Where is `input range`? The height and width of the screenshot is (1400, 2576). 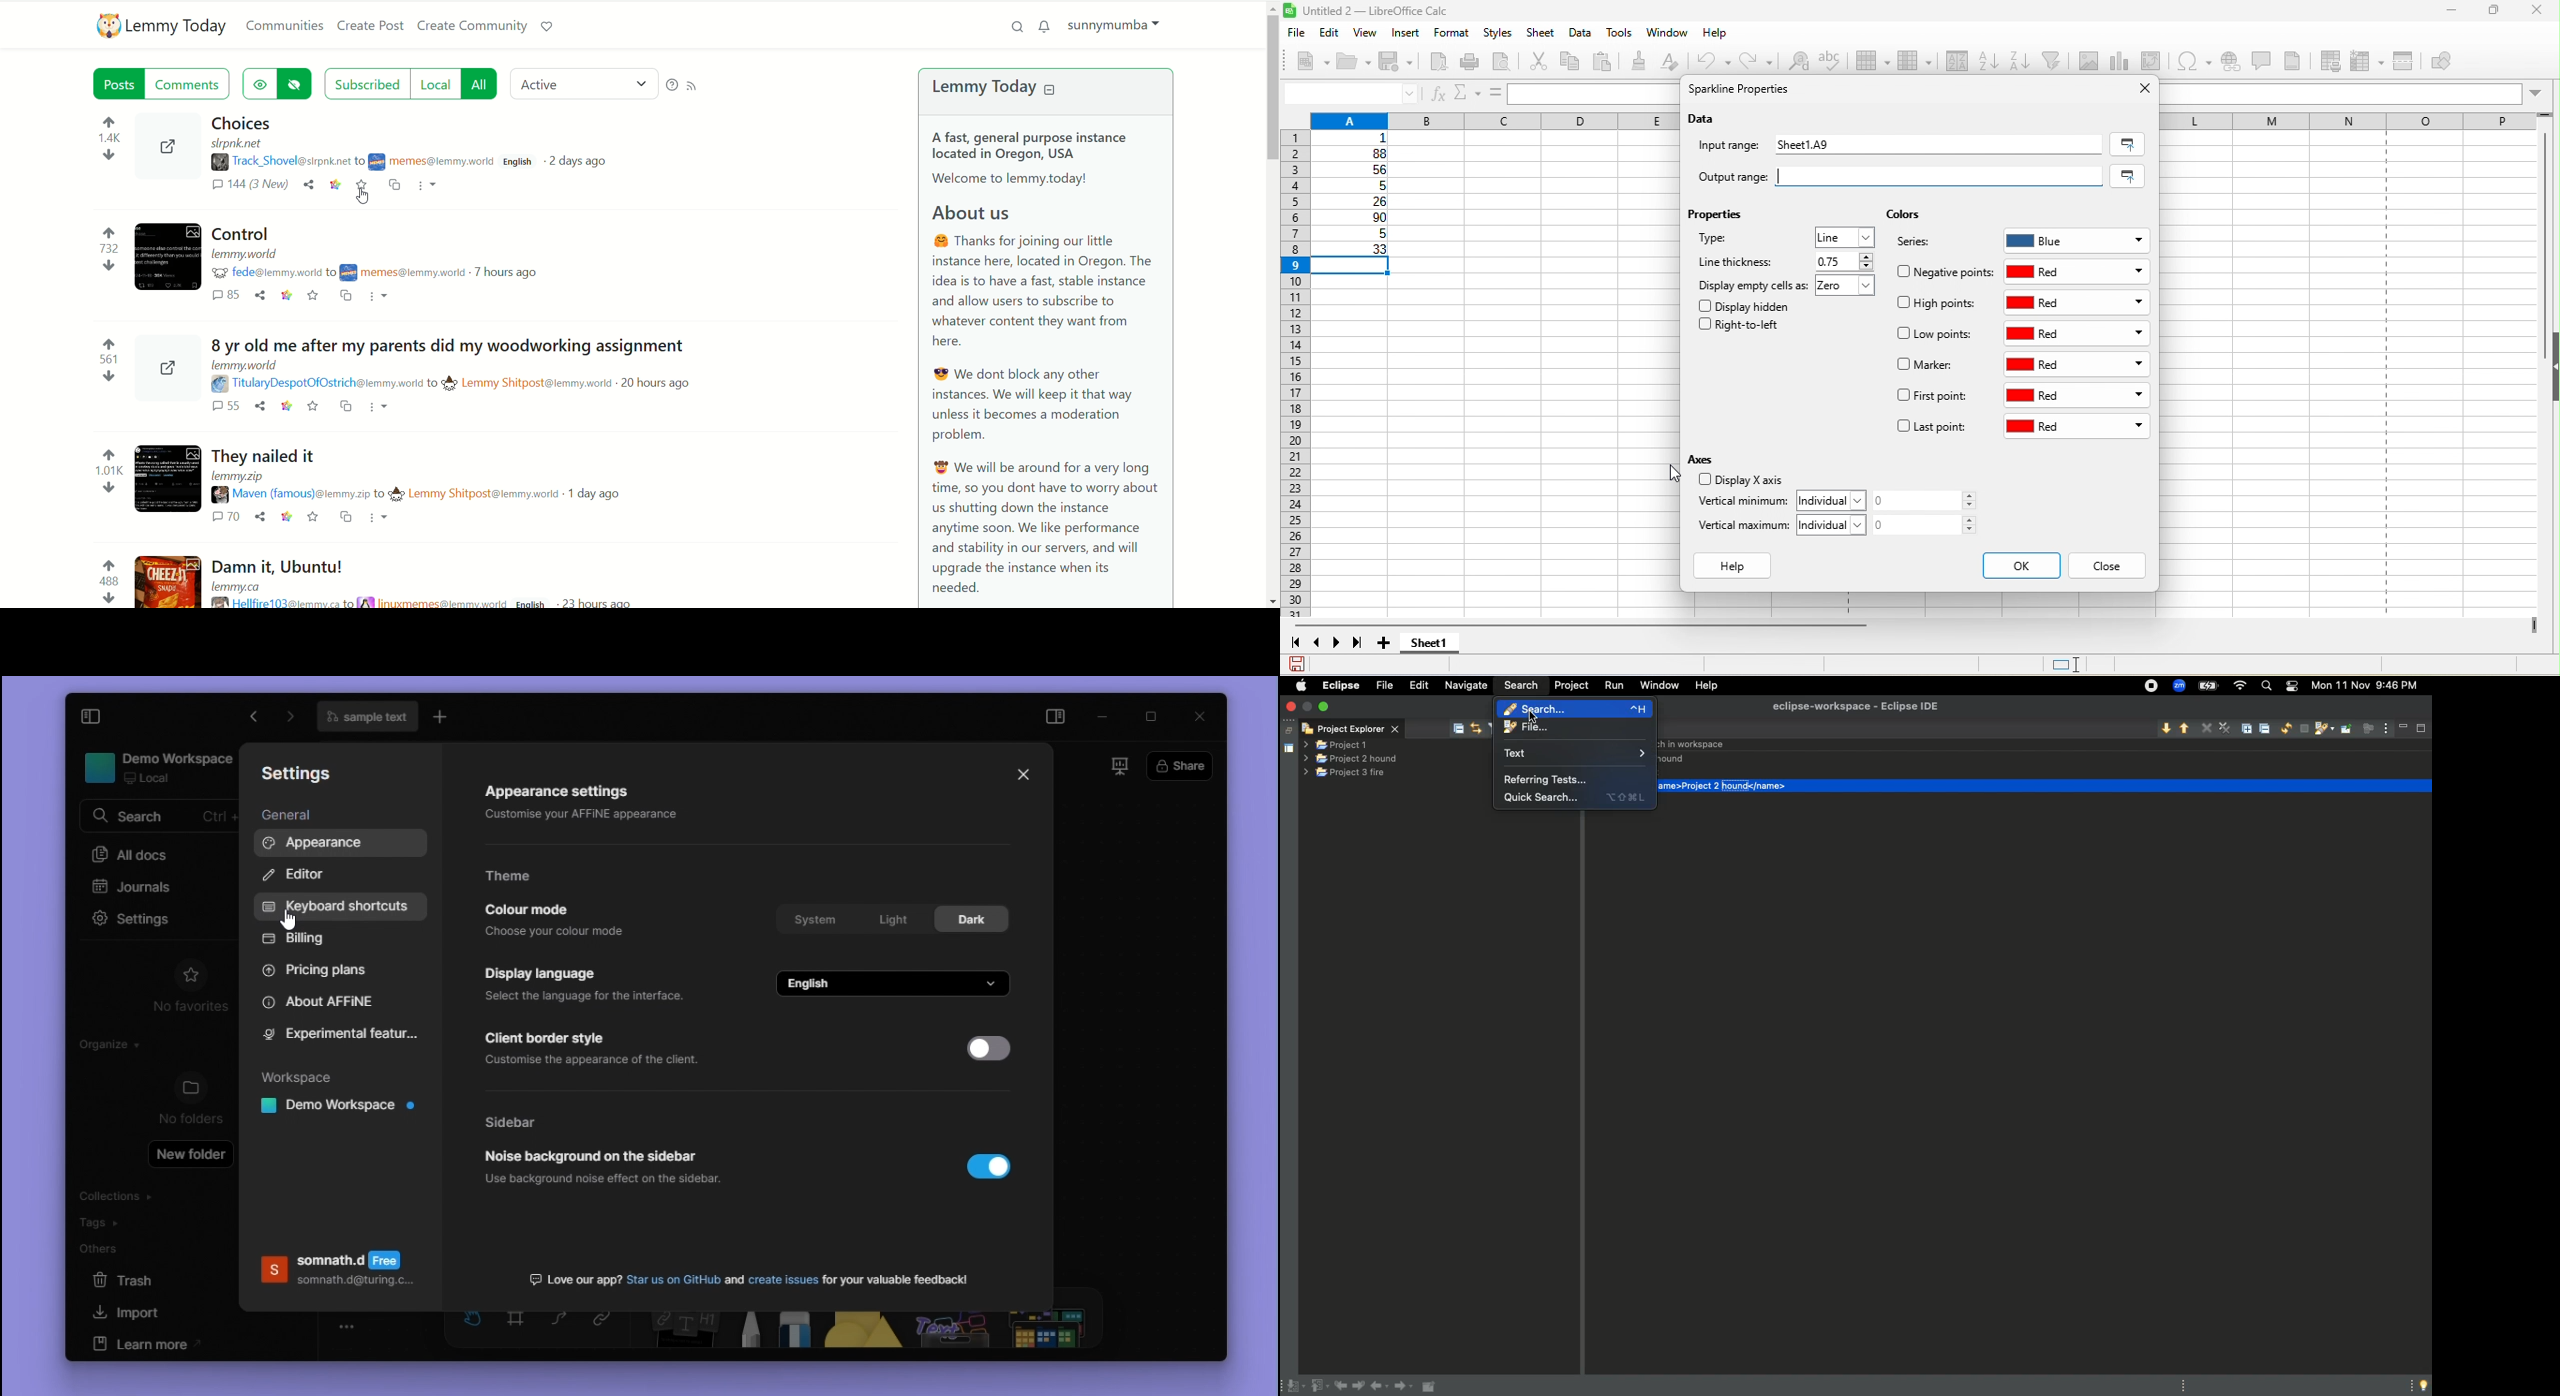
input range is located at coordinates (1732, 147).